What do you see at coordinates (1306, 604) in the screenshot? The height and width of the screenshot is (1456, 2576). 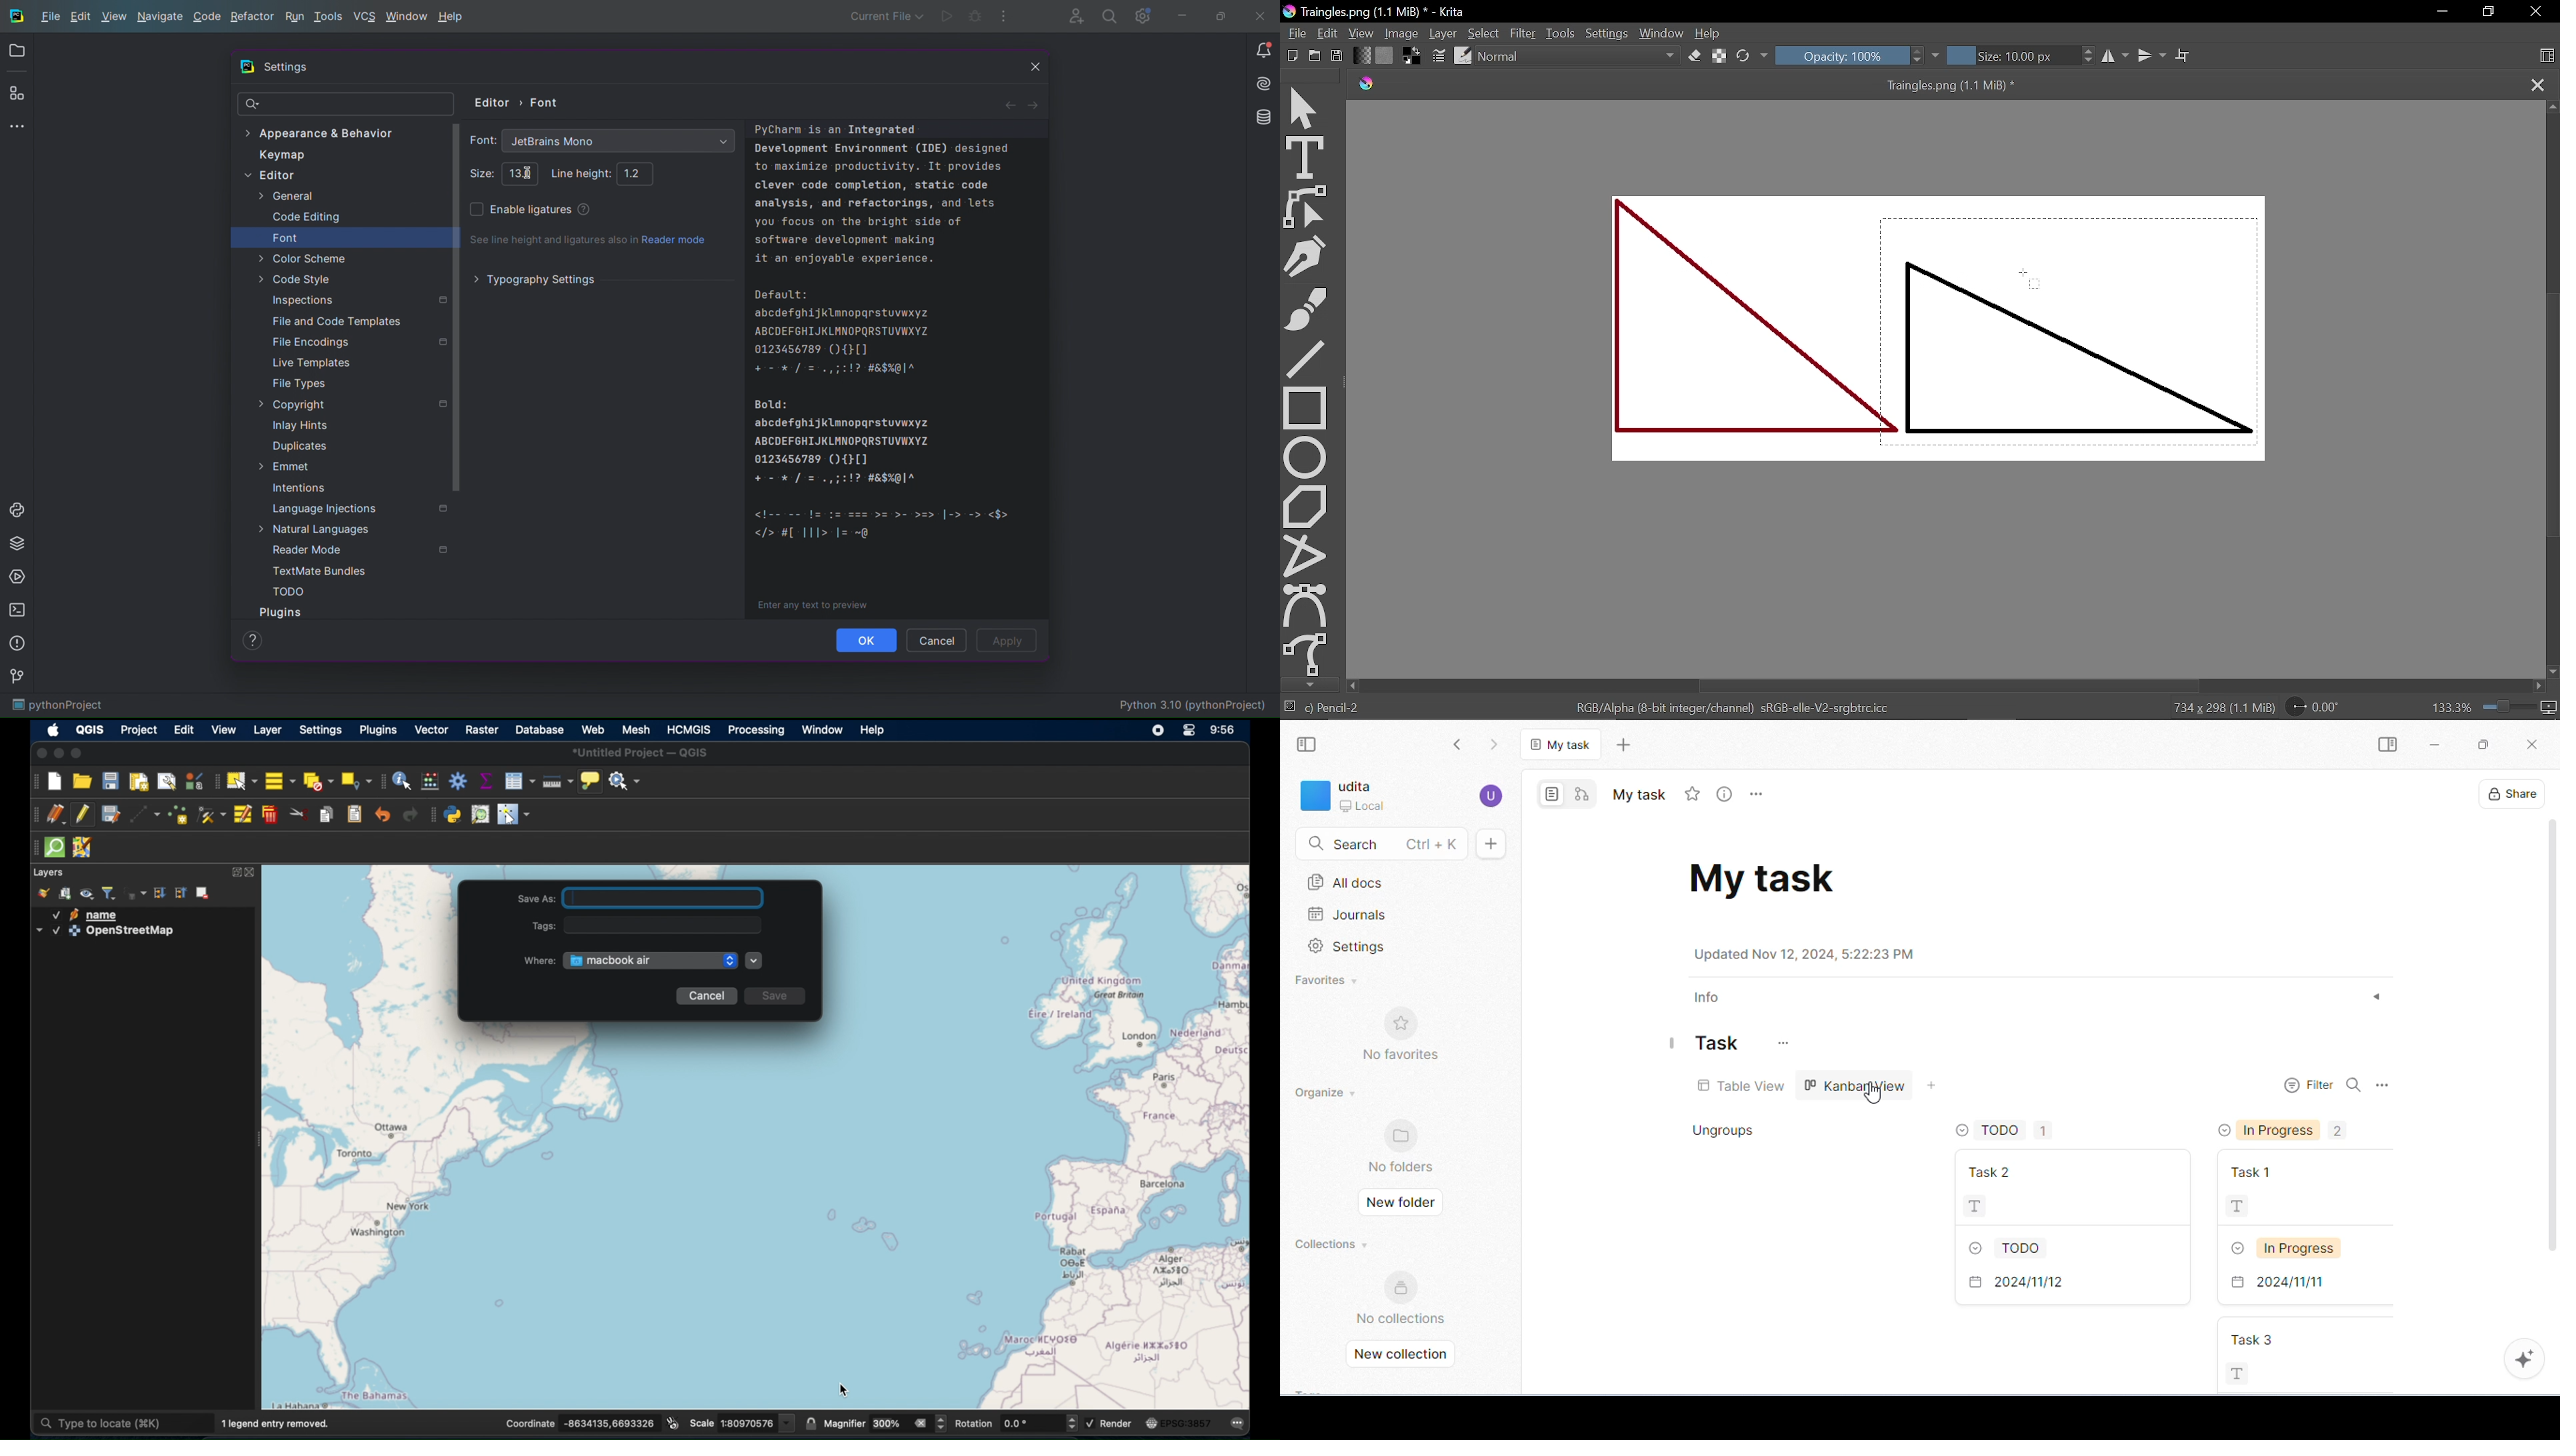 I see `Bezier curve tool` at bounding box center [1306, 604].